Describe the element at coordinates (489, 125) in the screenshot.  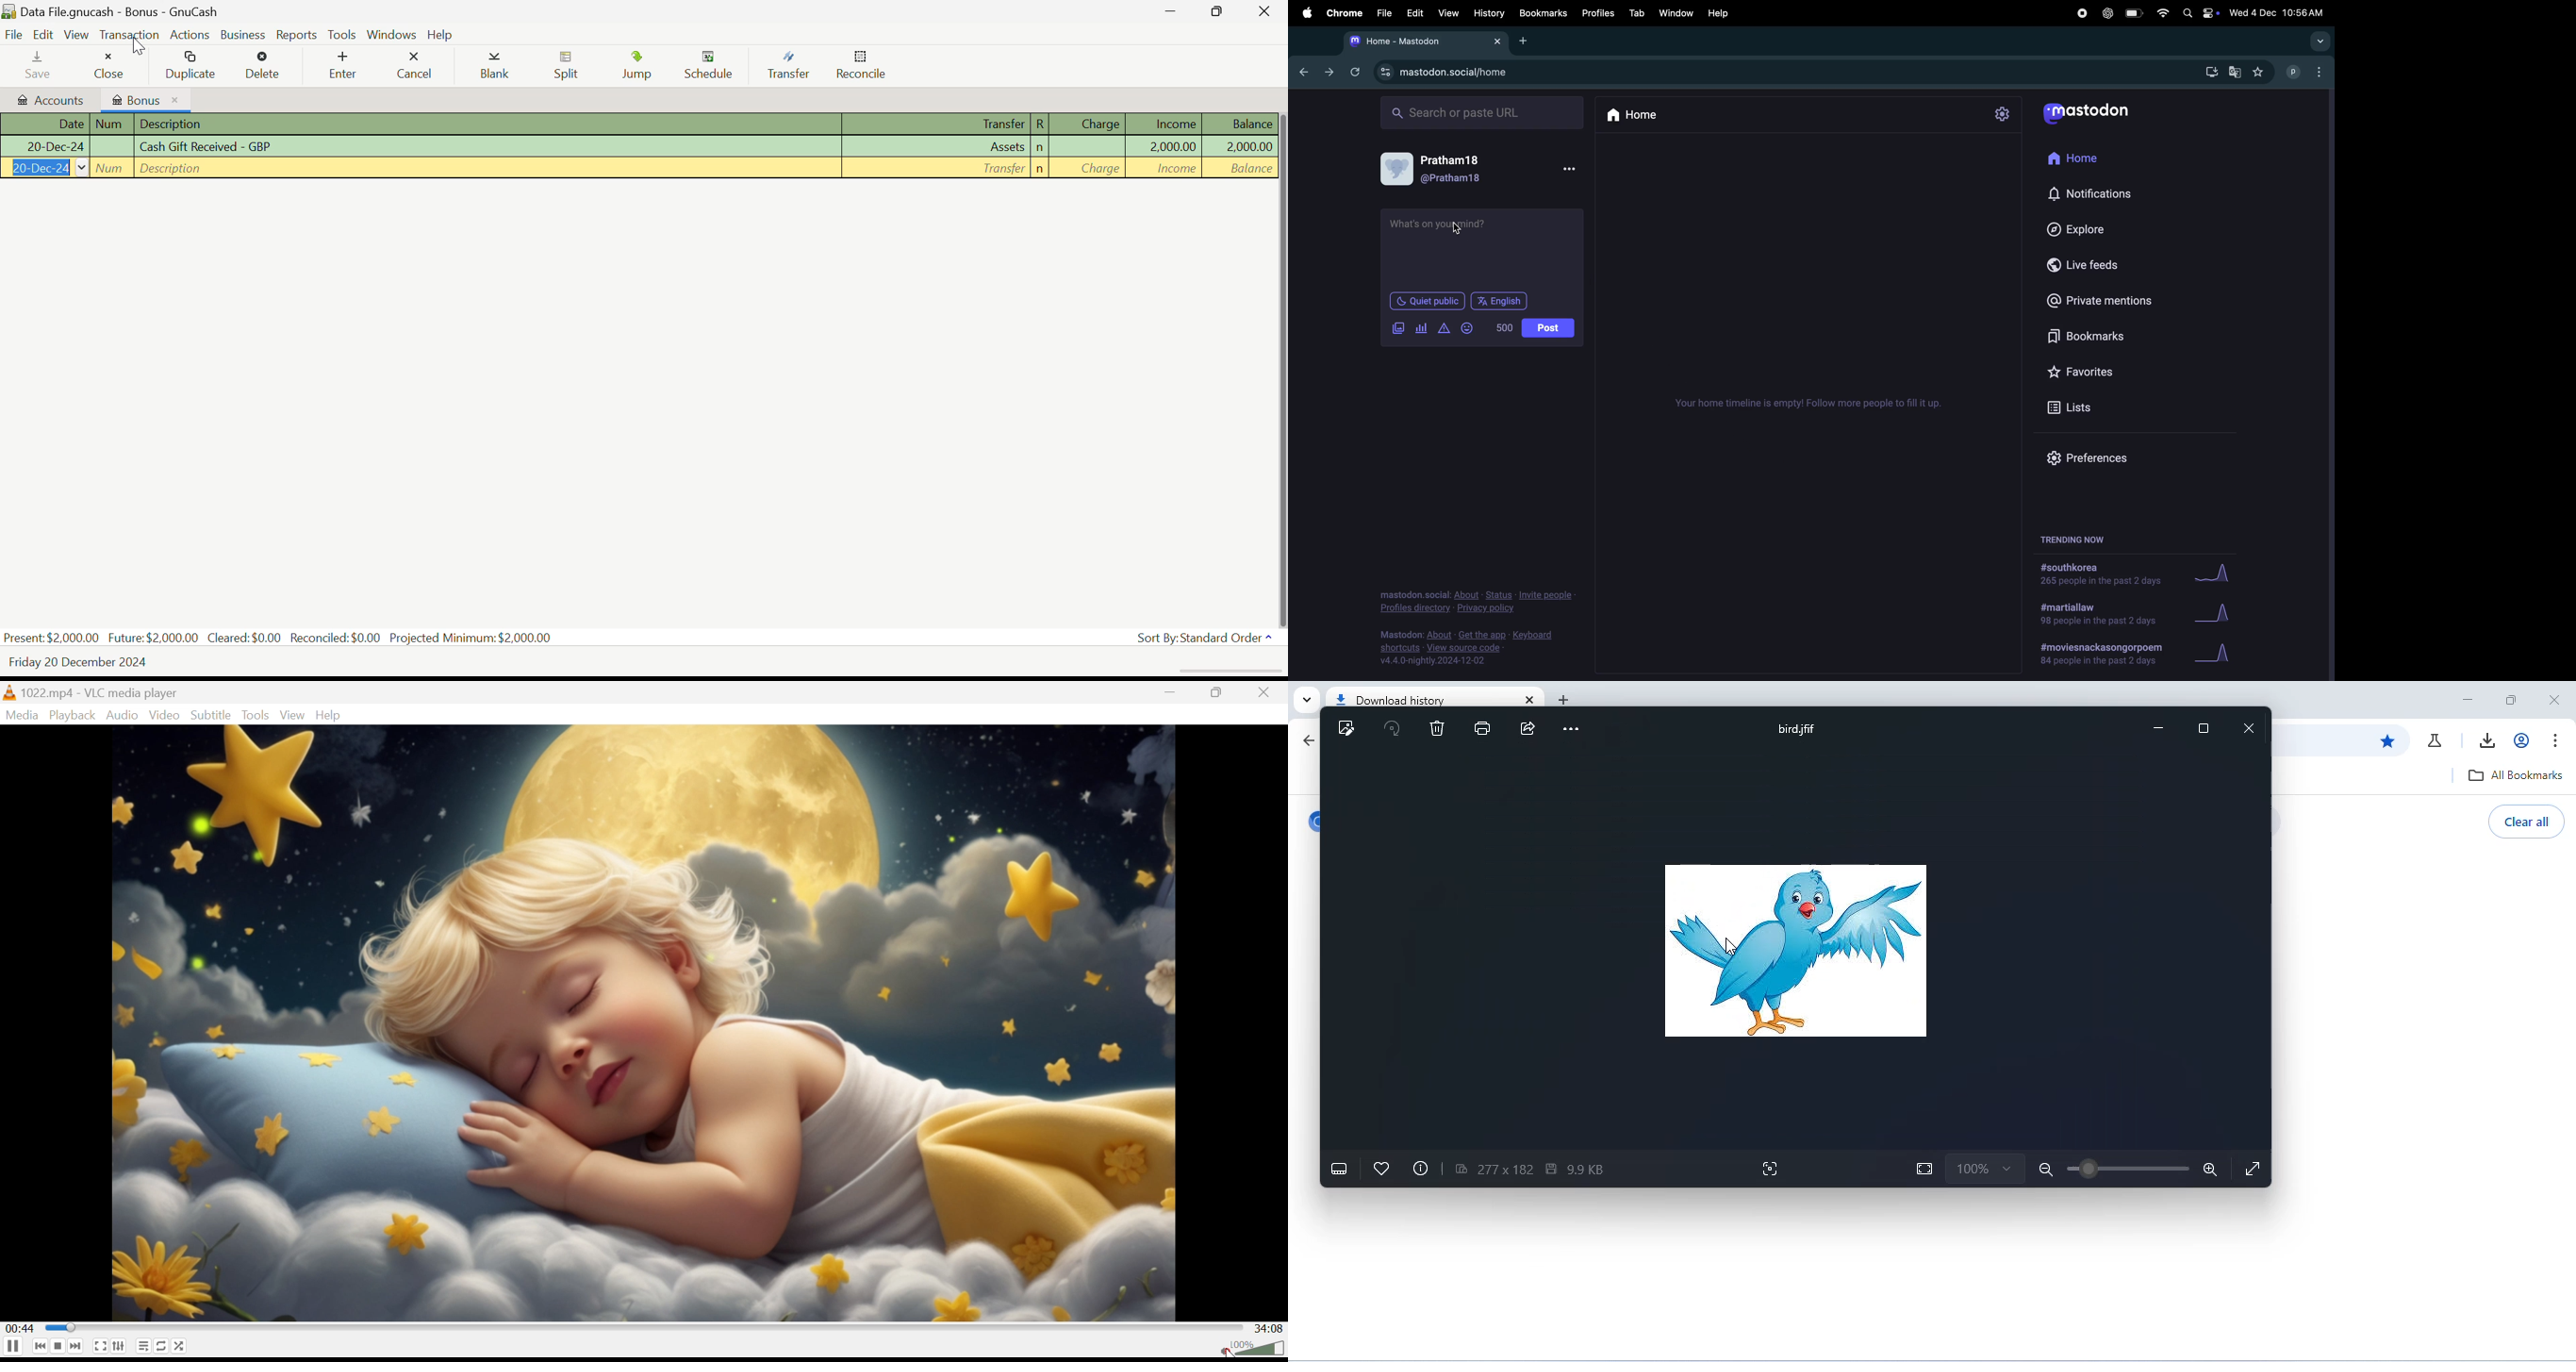
I see `Description` at that location.